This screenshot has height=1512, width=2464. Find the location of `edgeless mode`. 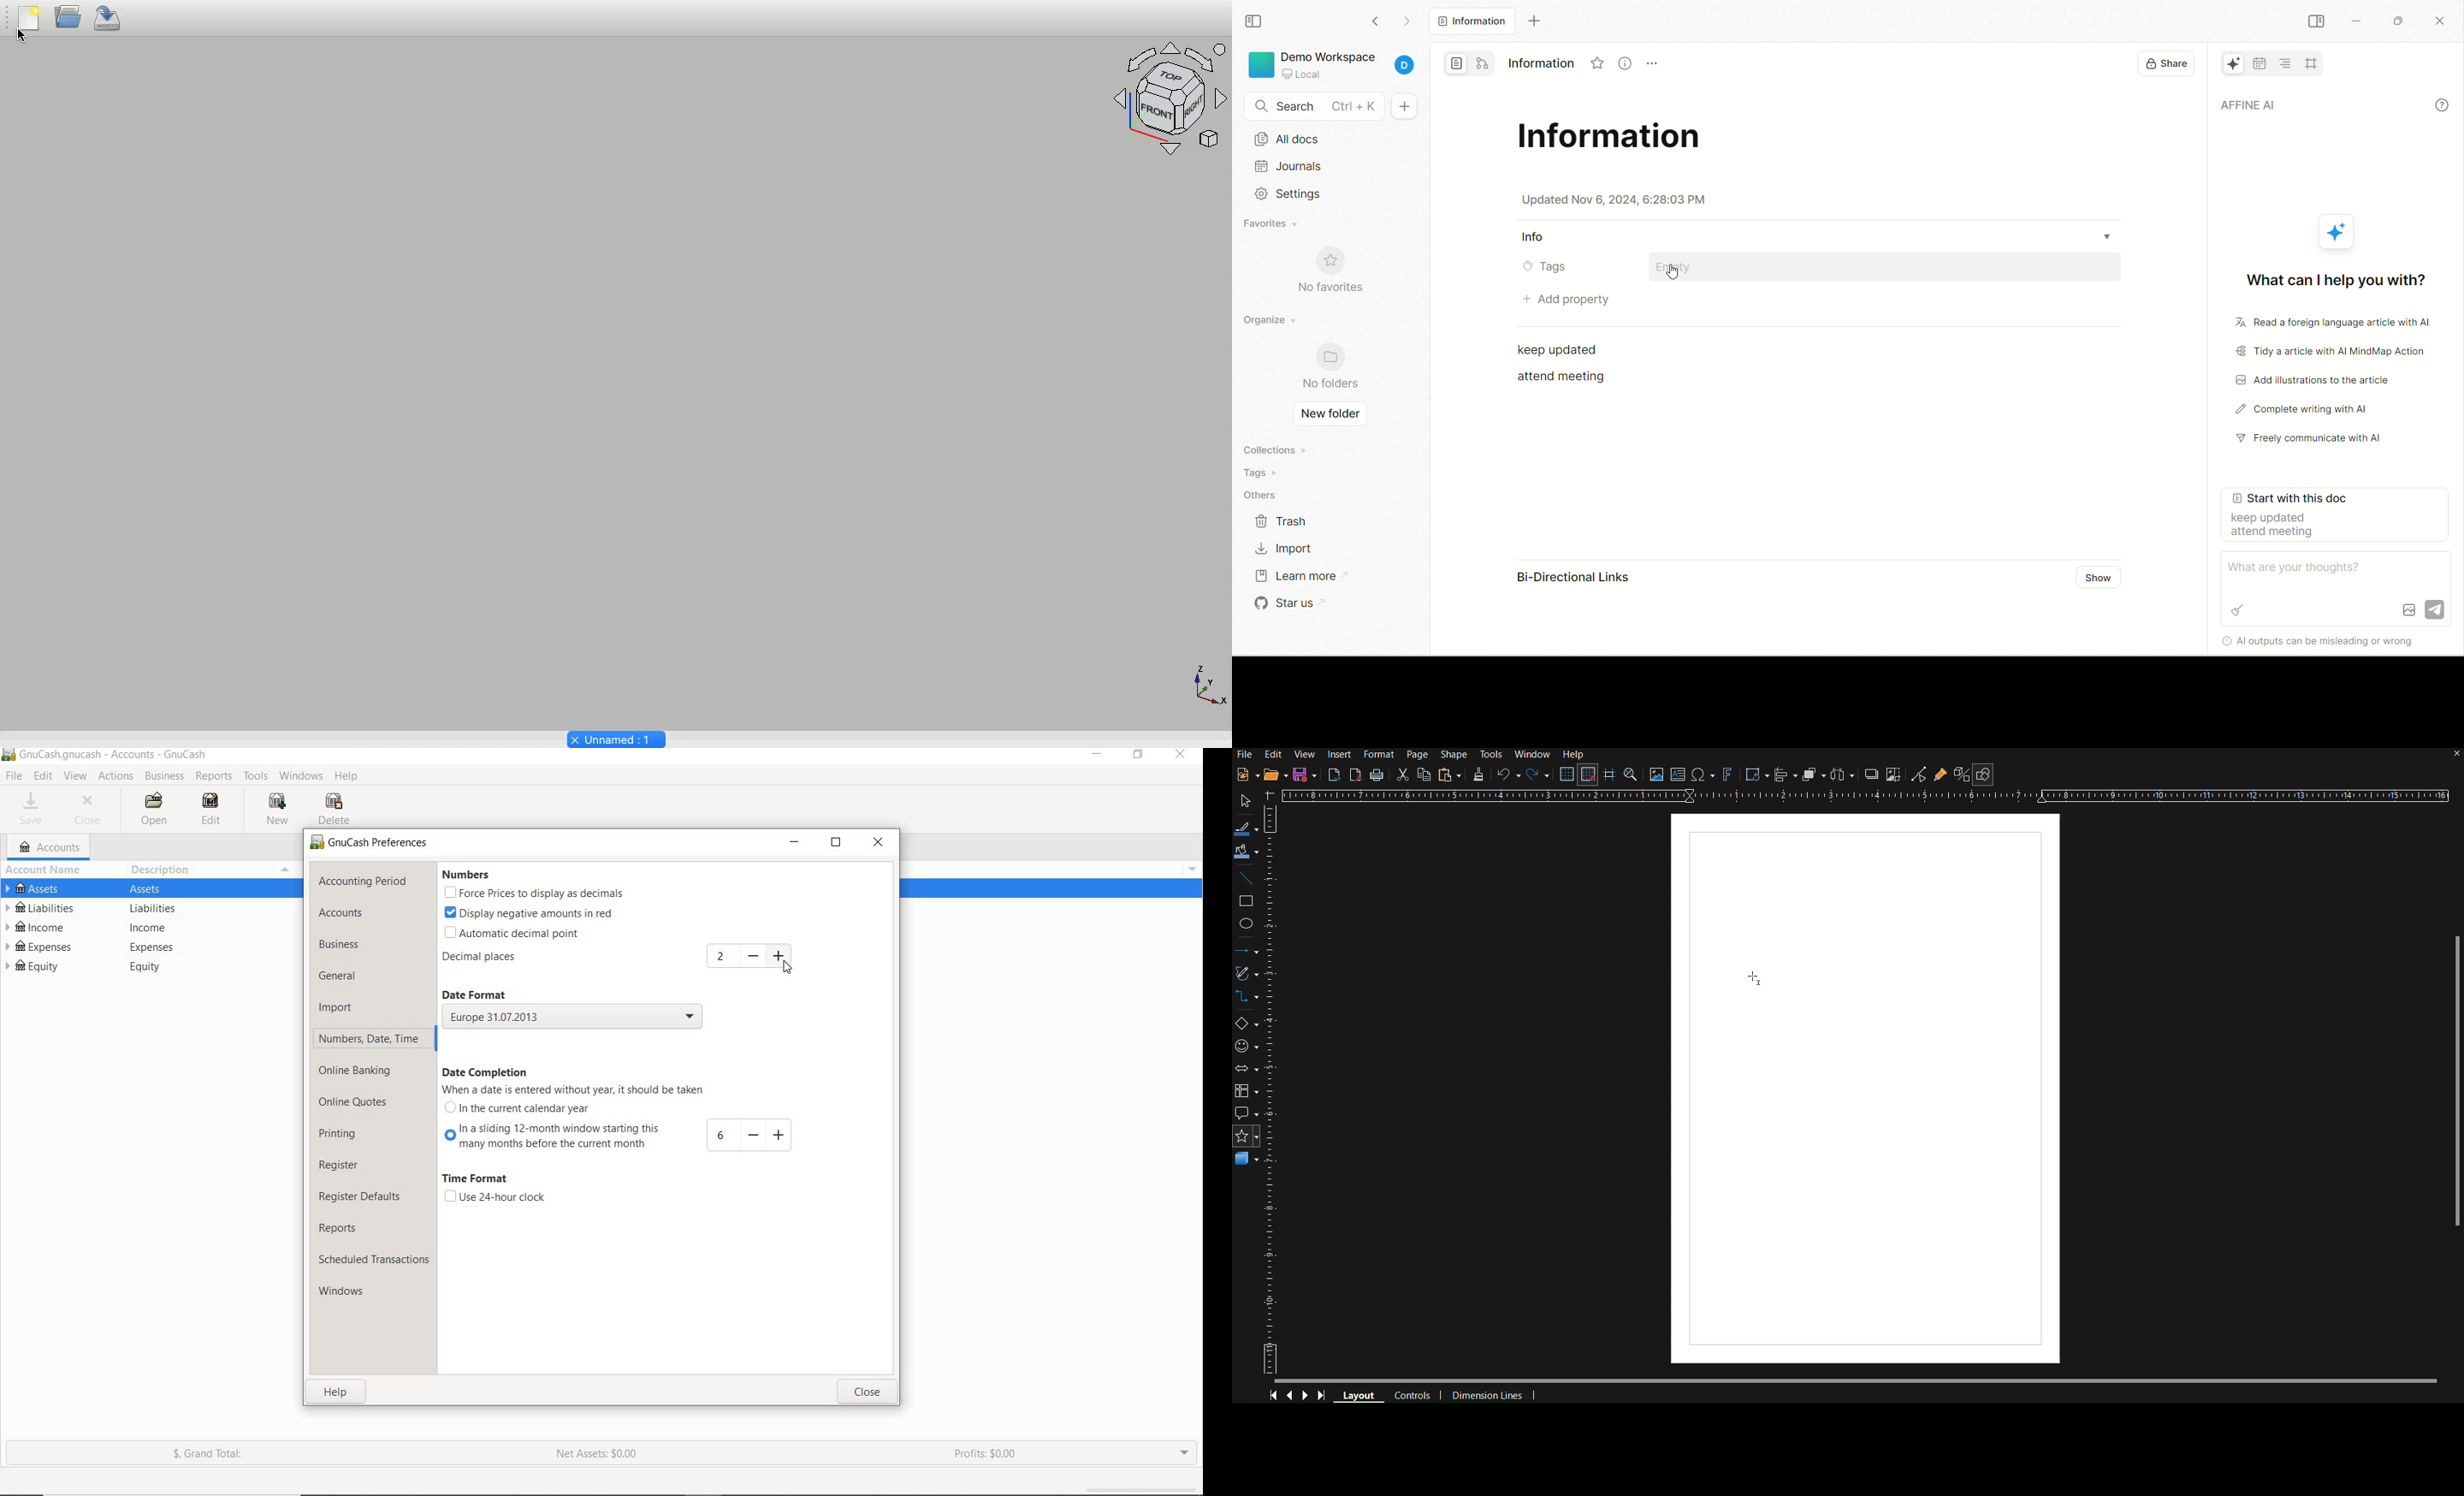

edgeless mode is located at coordinates (1483, 63).